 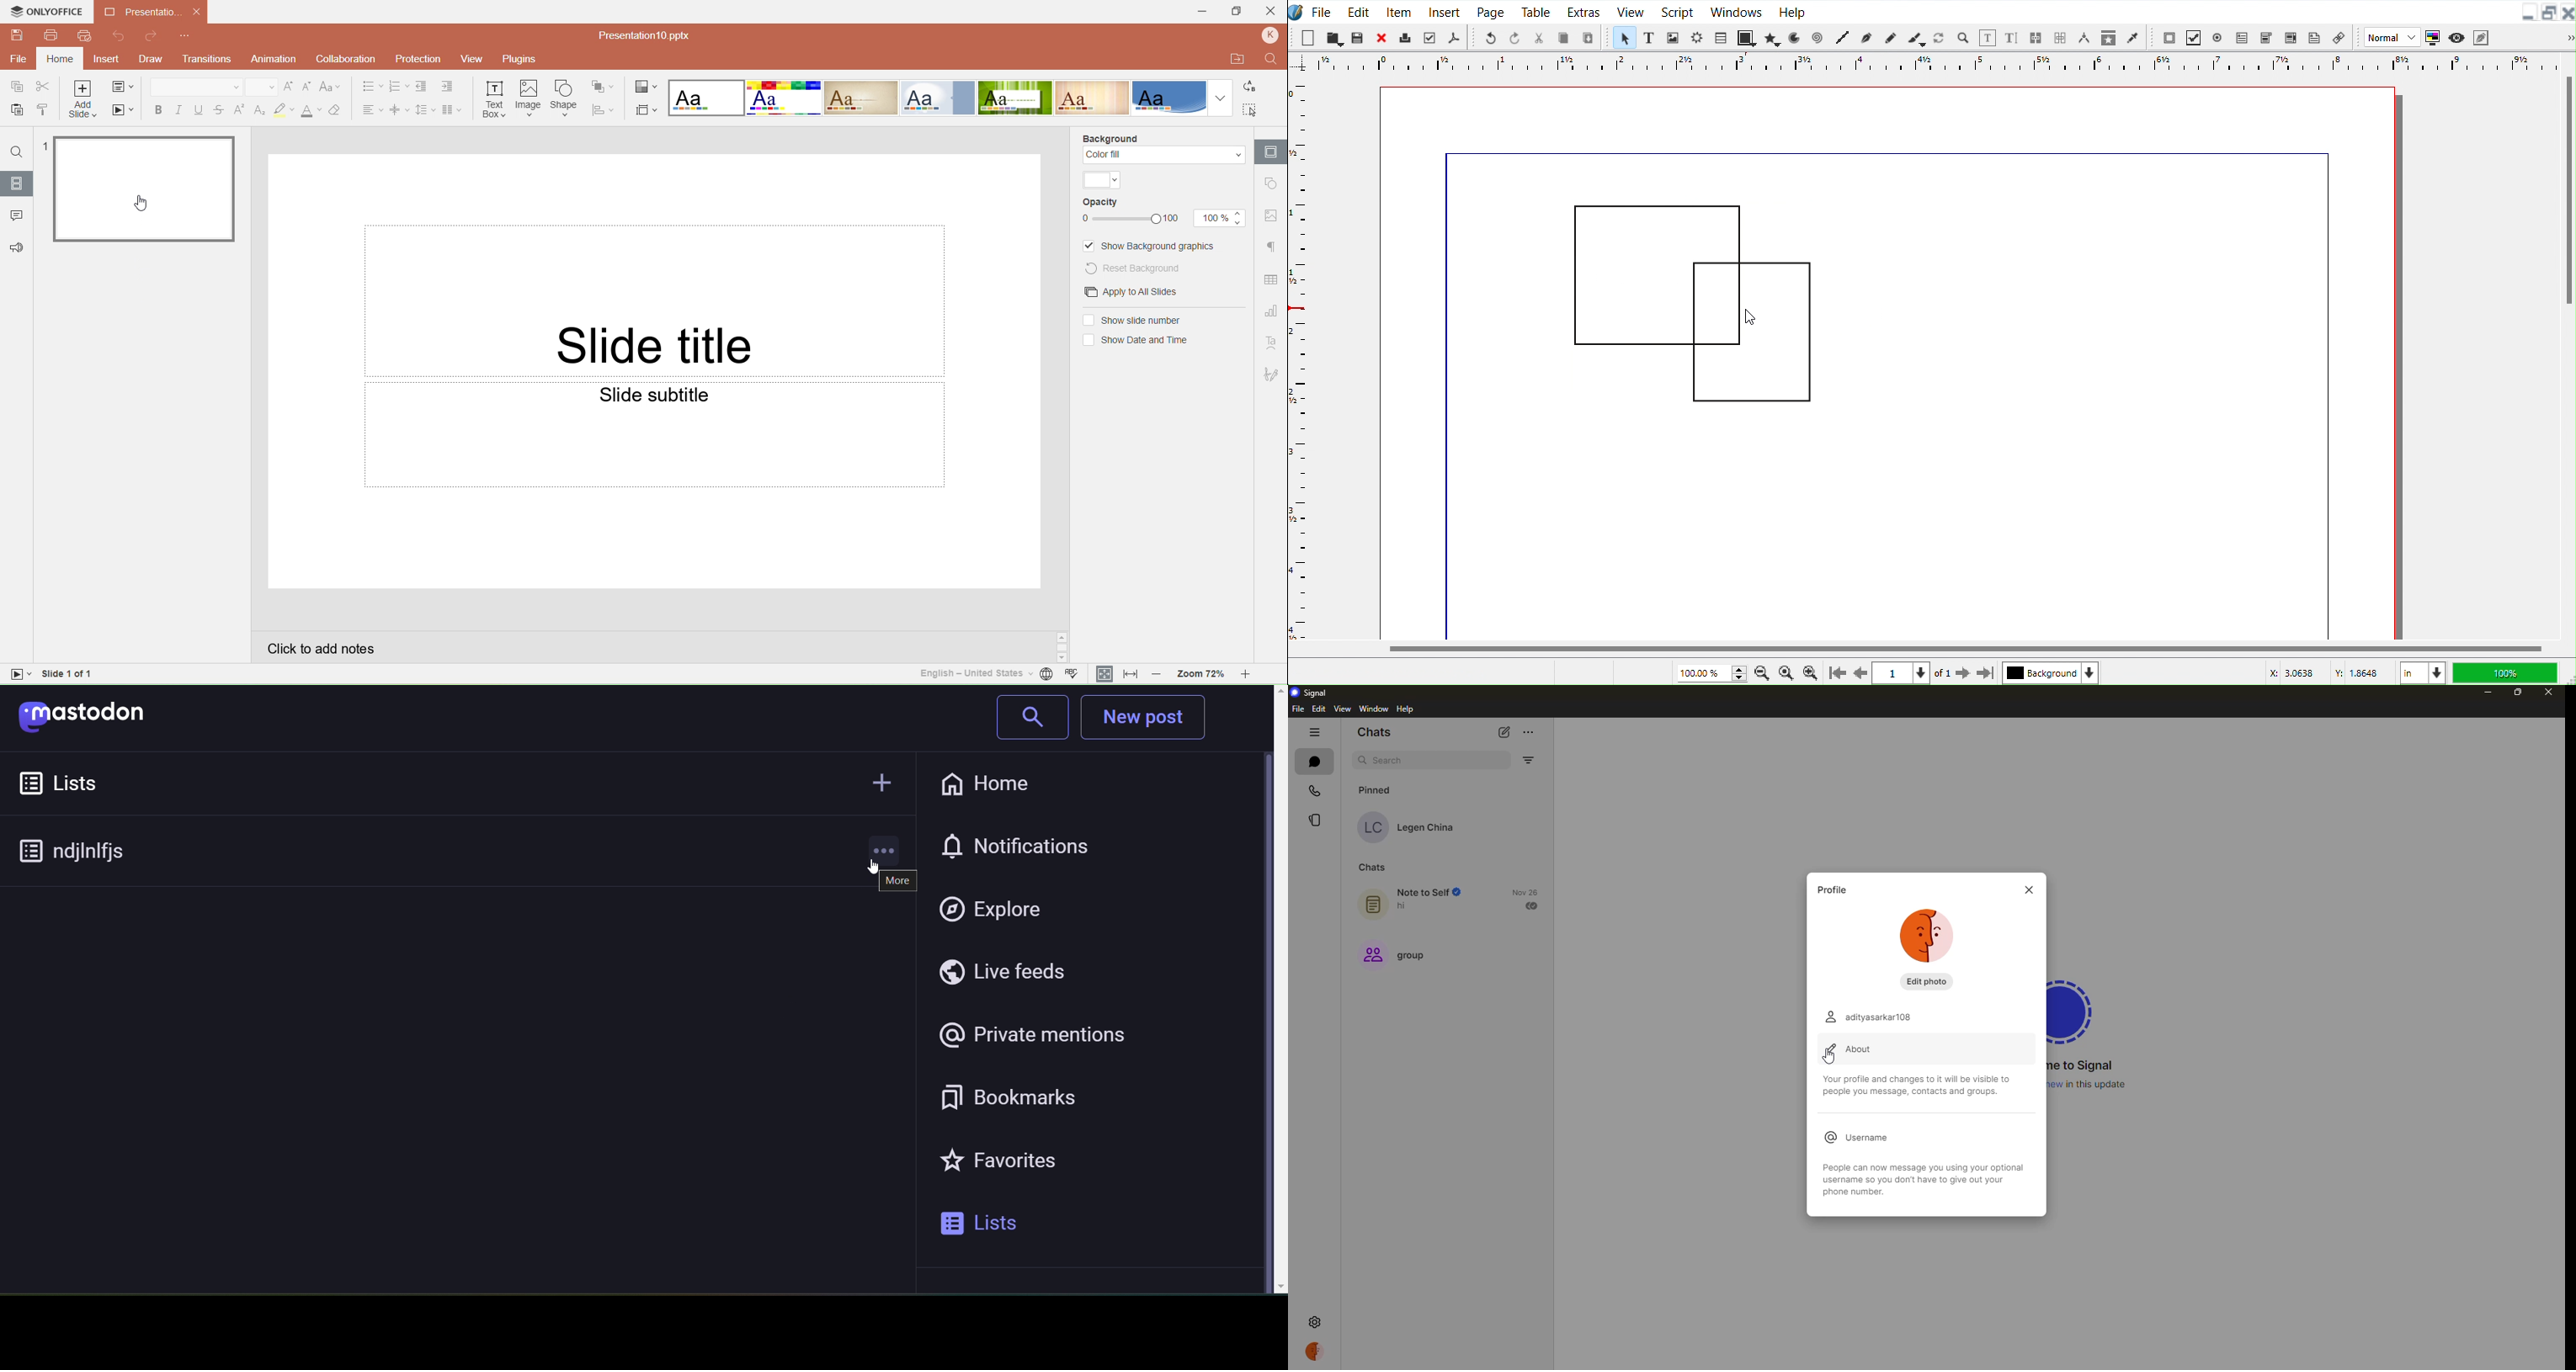 What do you see at coordinates (1414, 900) in the screenshot?
I see `note to self` at bounding box center [1414, 900].